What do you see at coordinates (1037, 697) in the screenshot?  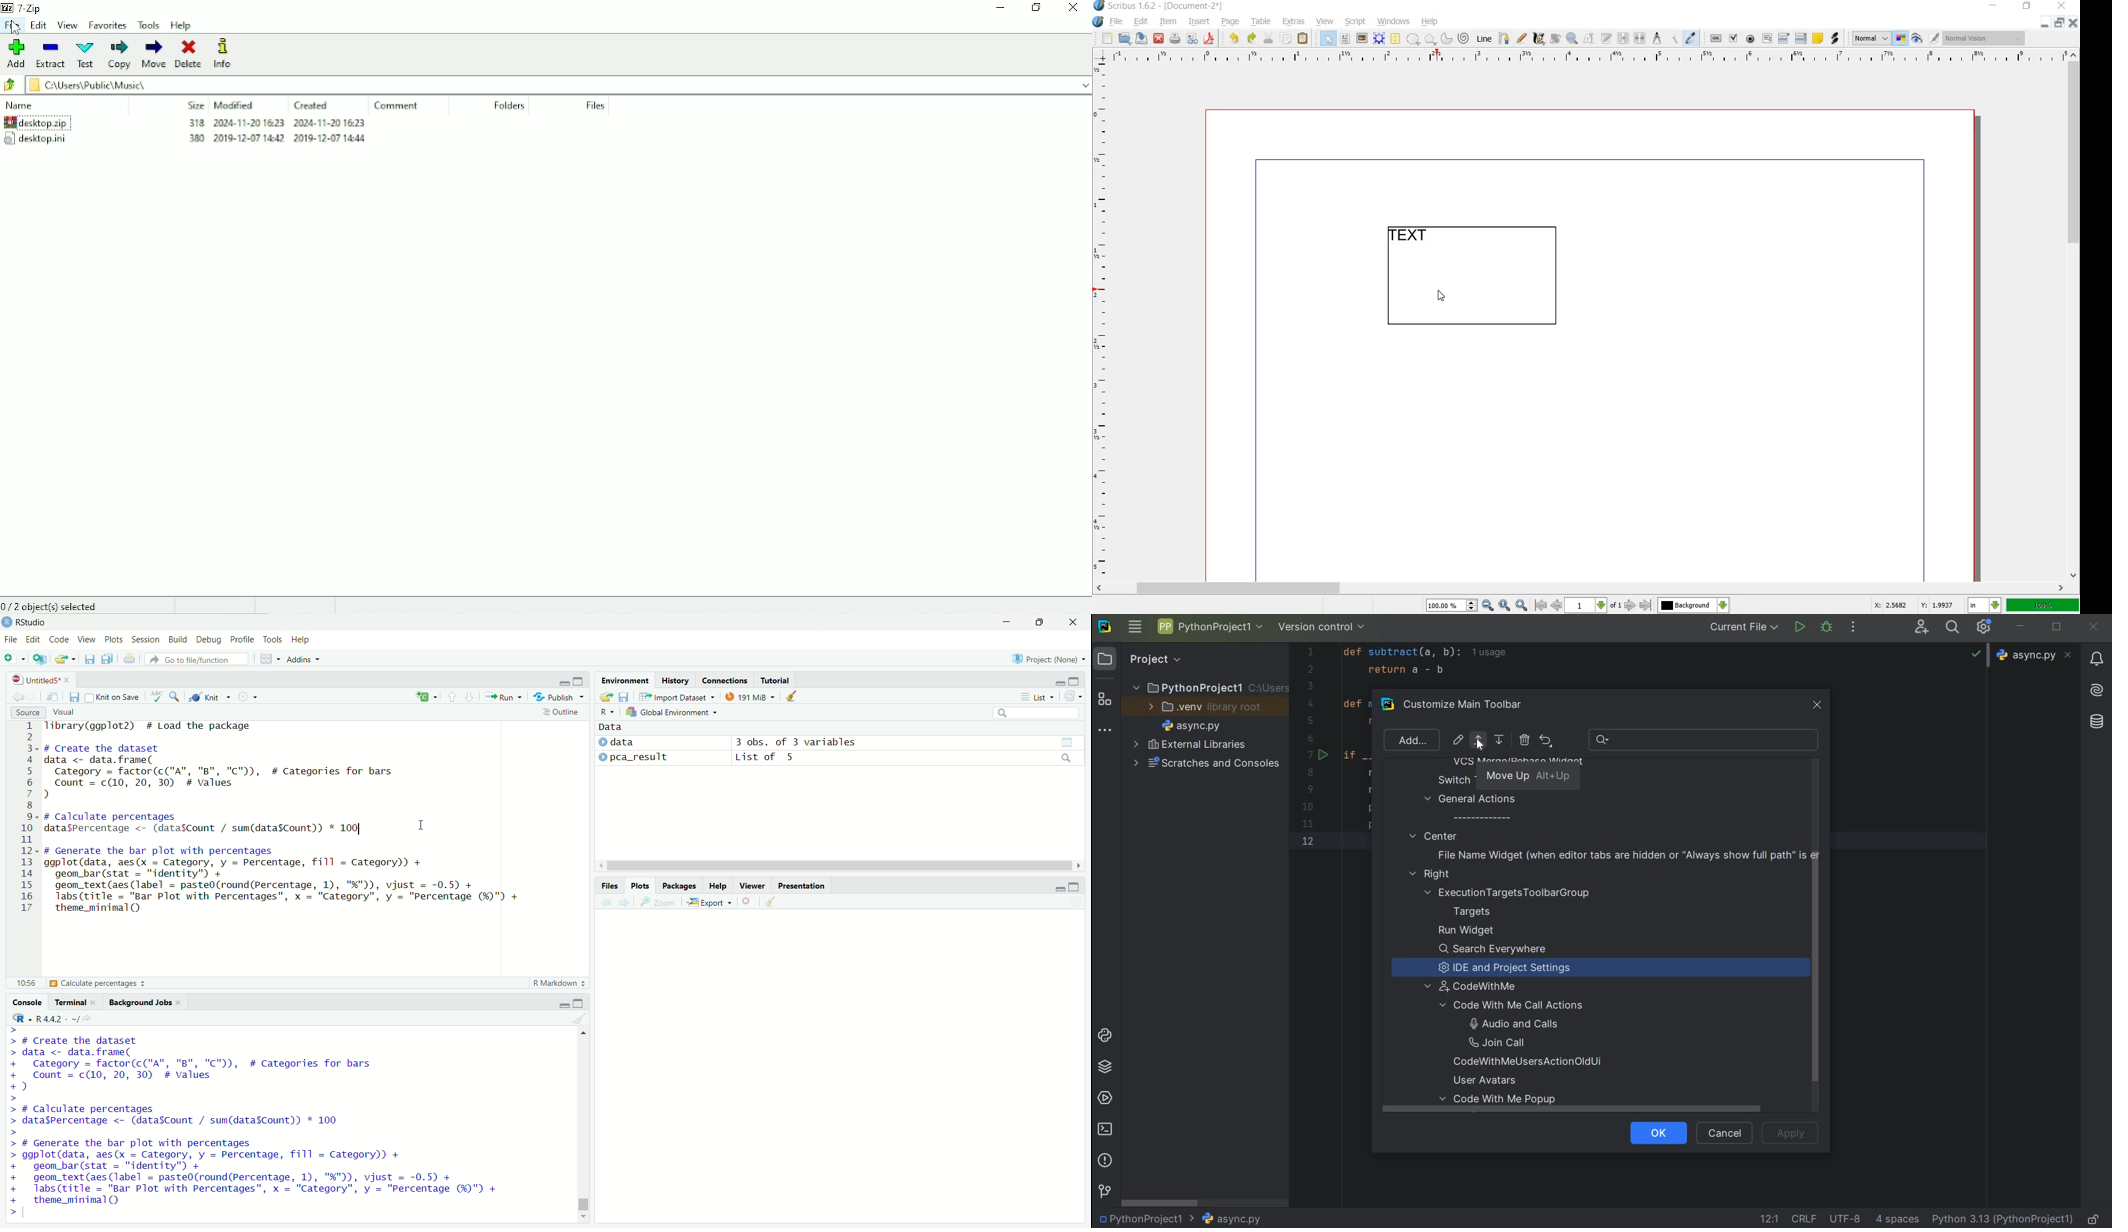 I see `list view` at bounding box center [1037, 697].